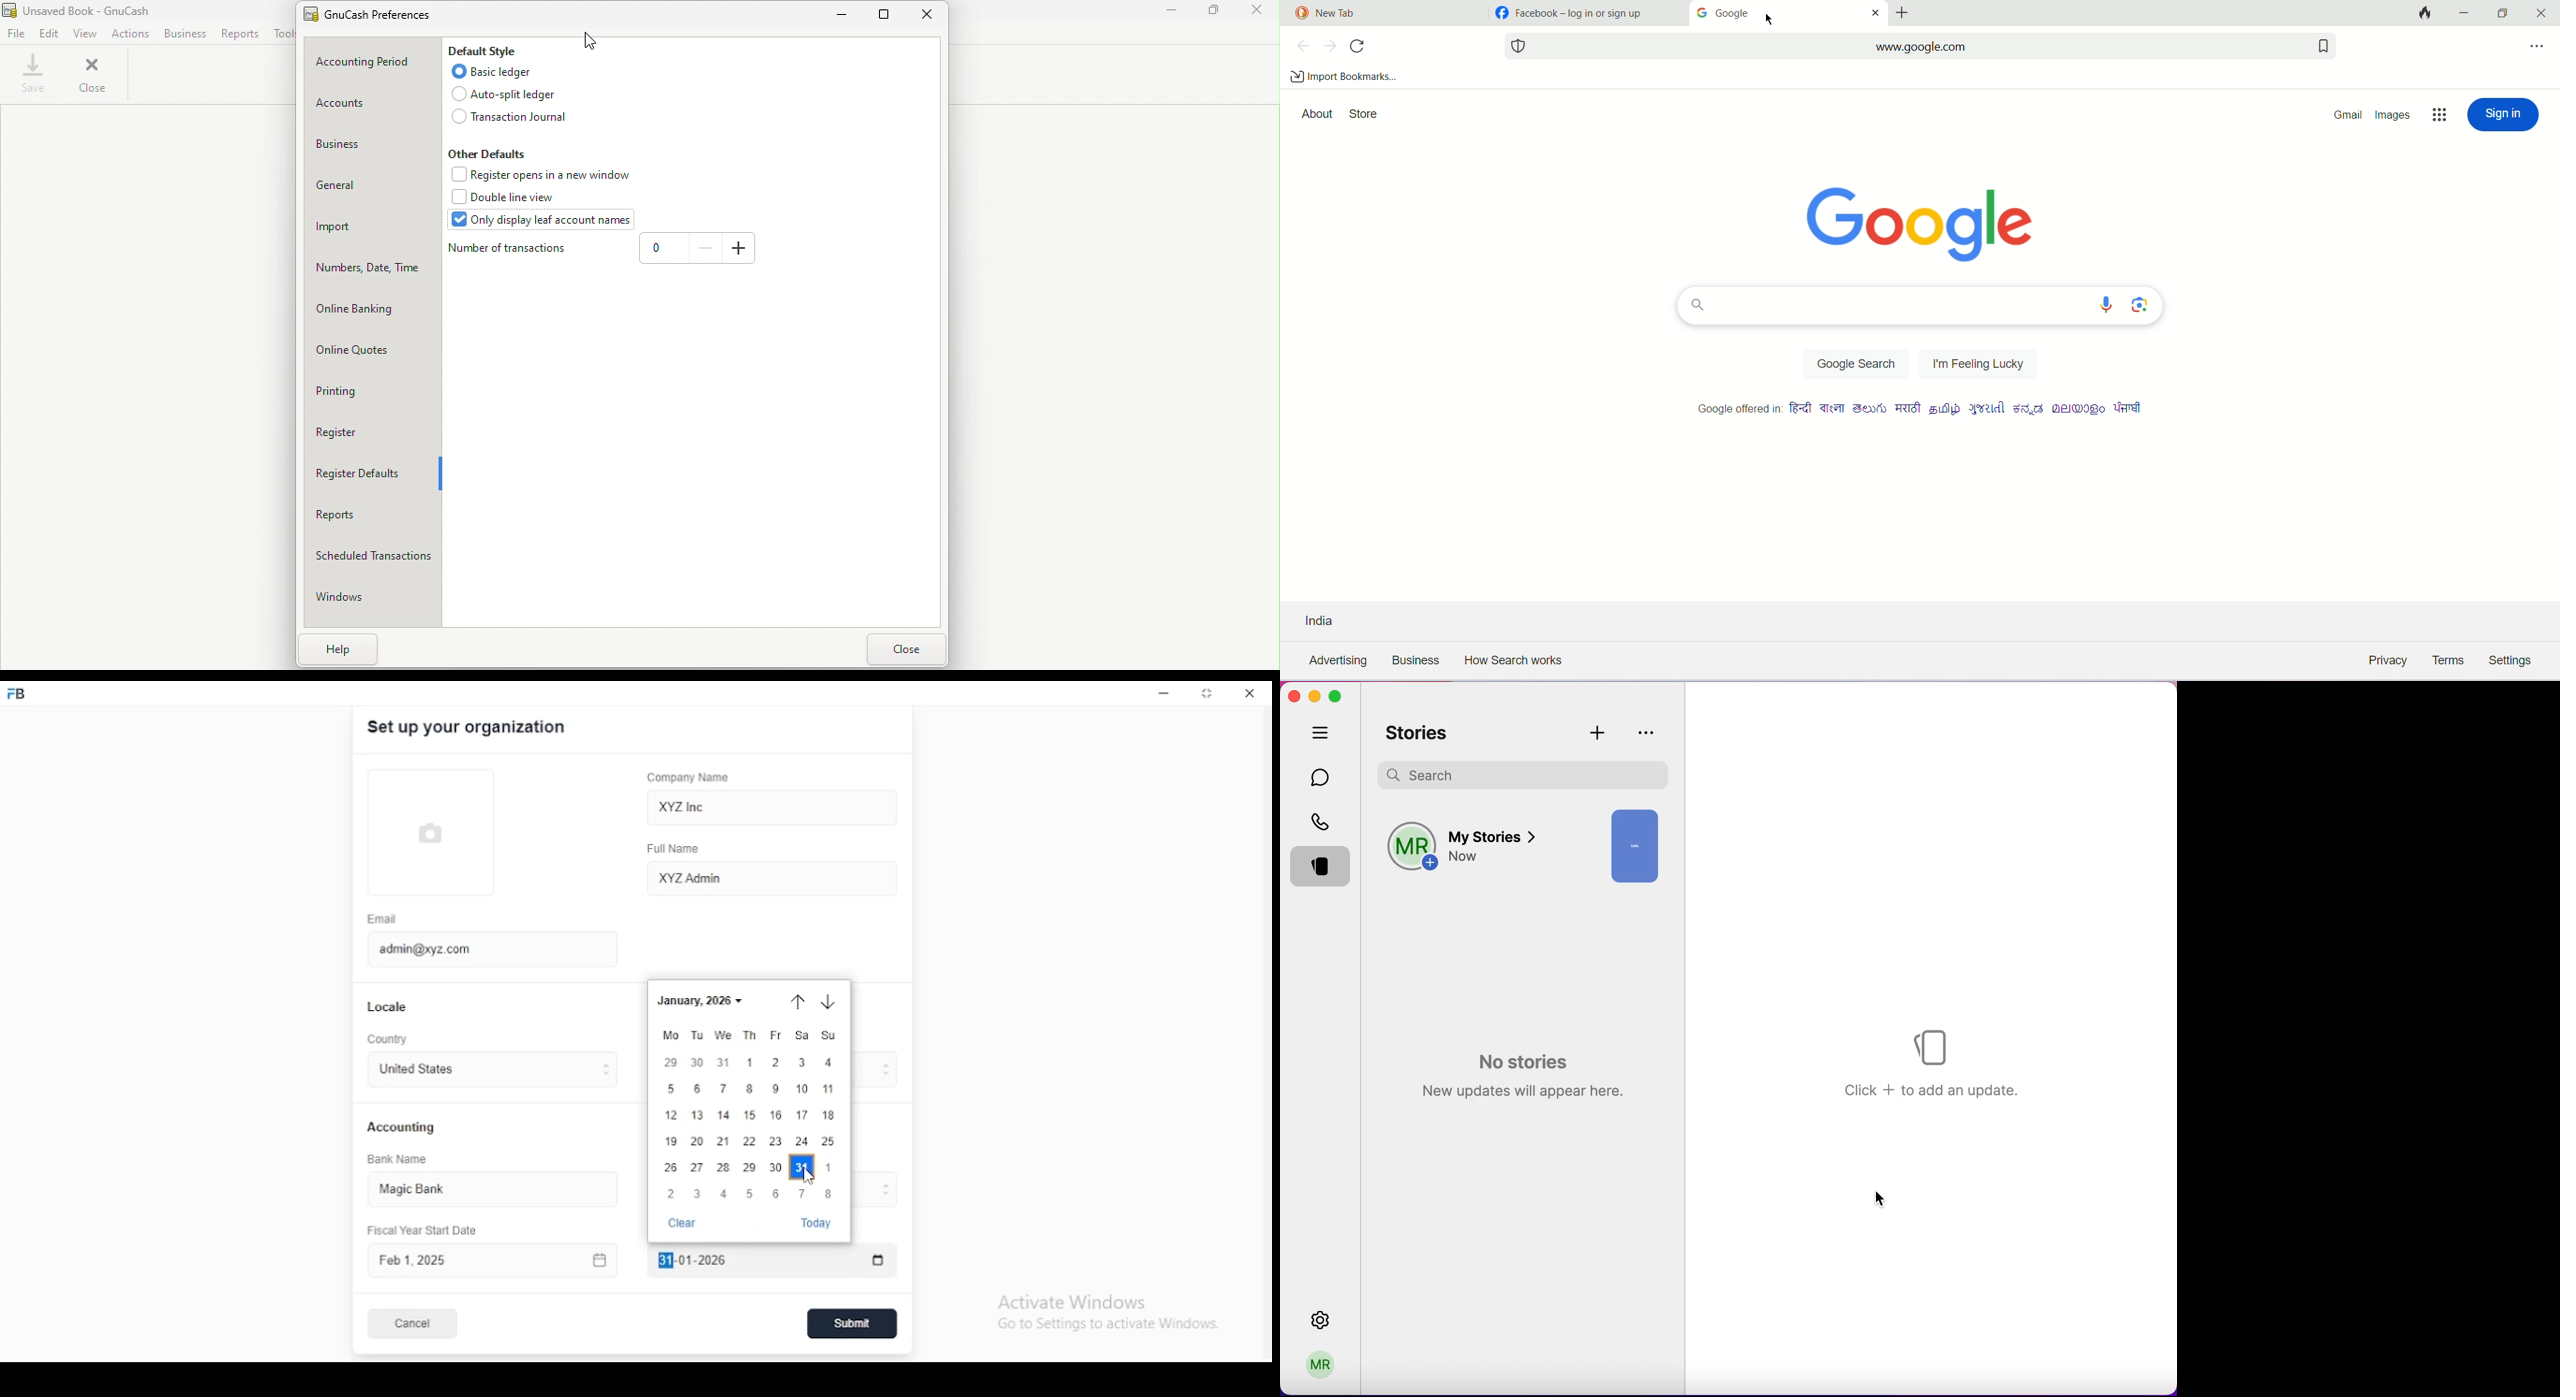  Describe the element at coordinates (543, 175) in the screenshot. I see `Register opens in a new window` at that location.